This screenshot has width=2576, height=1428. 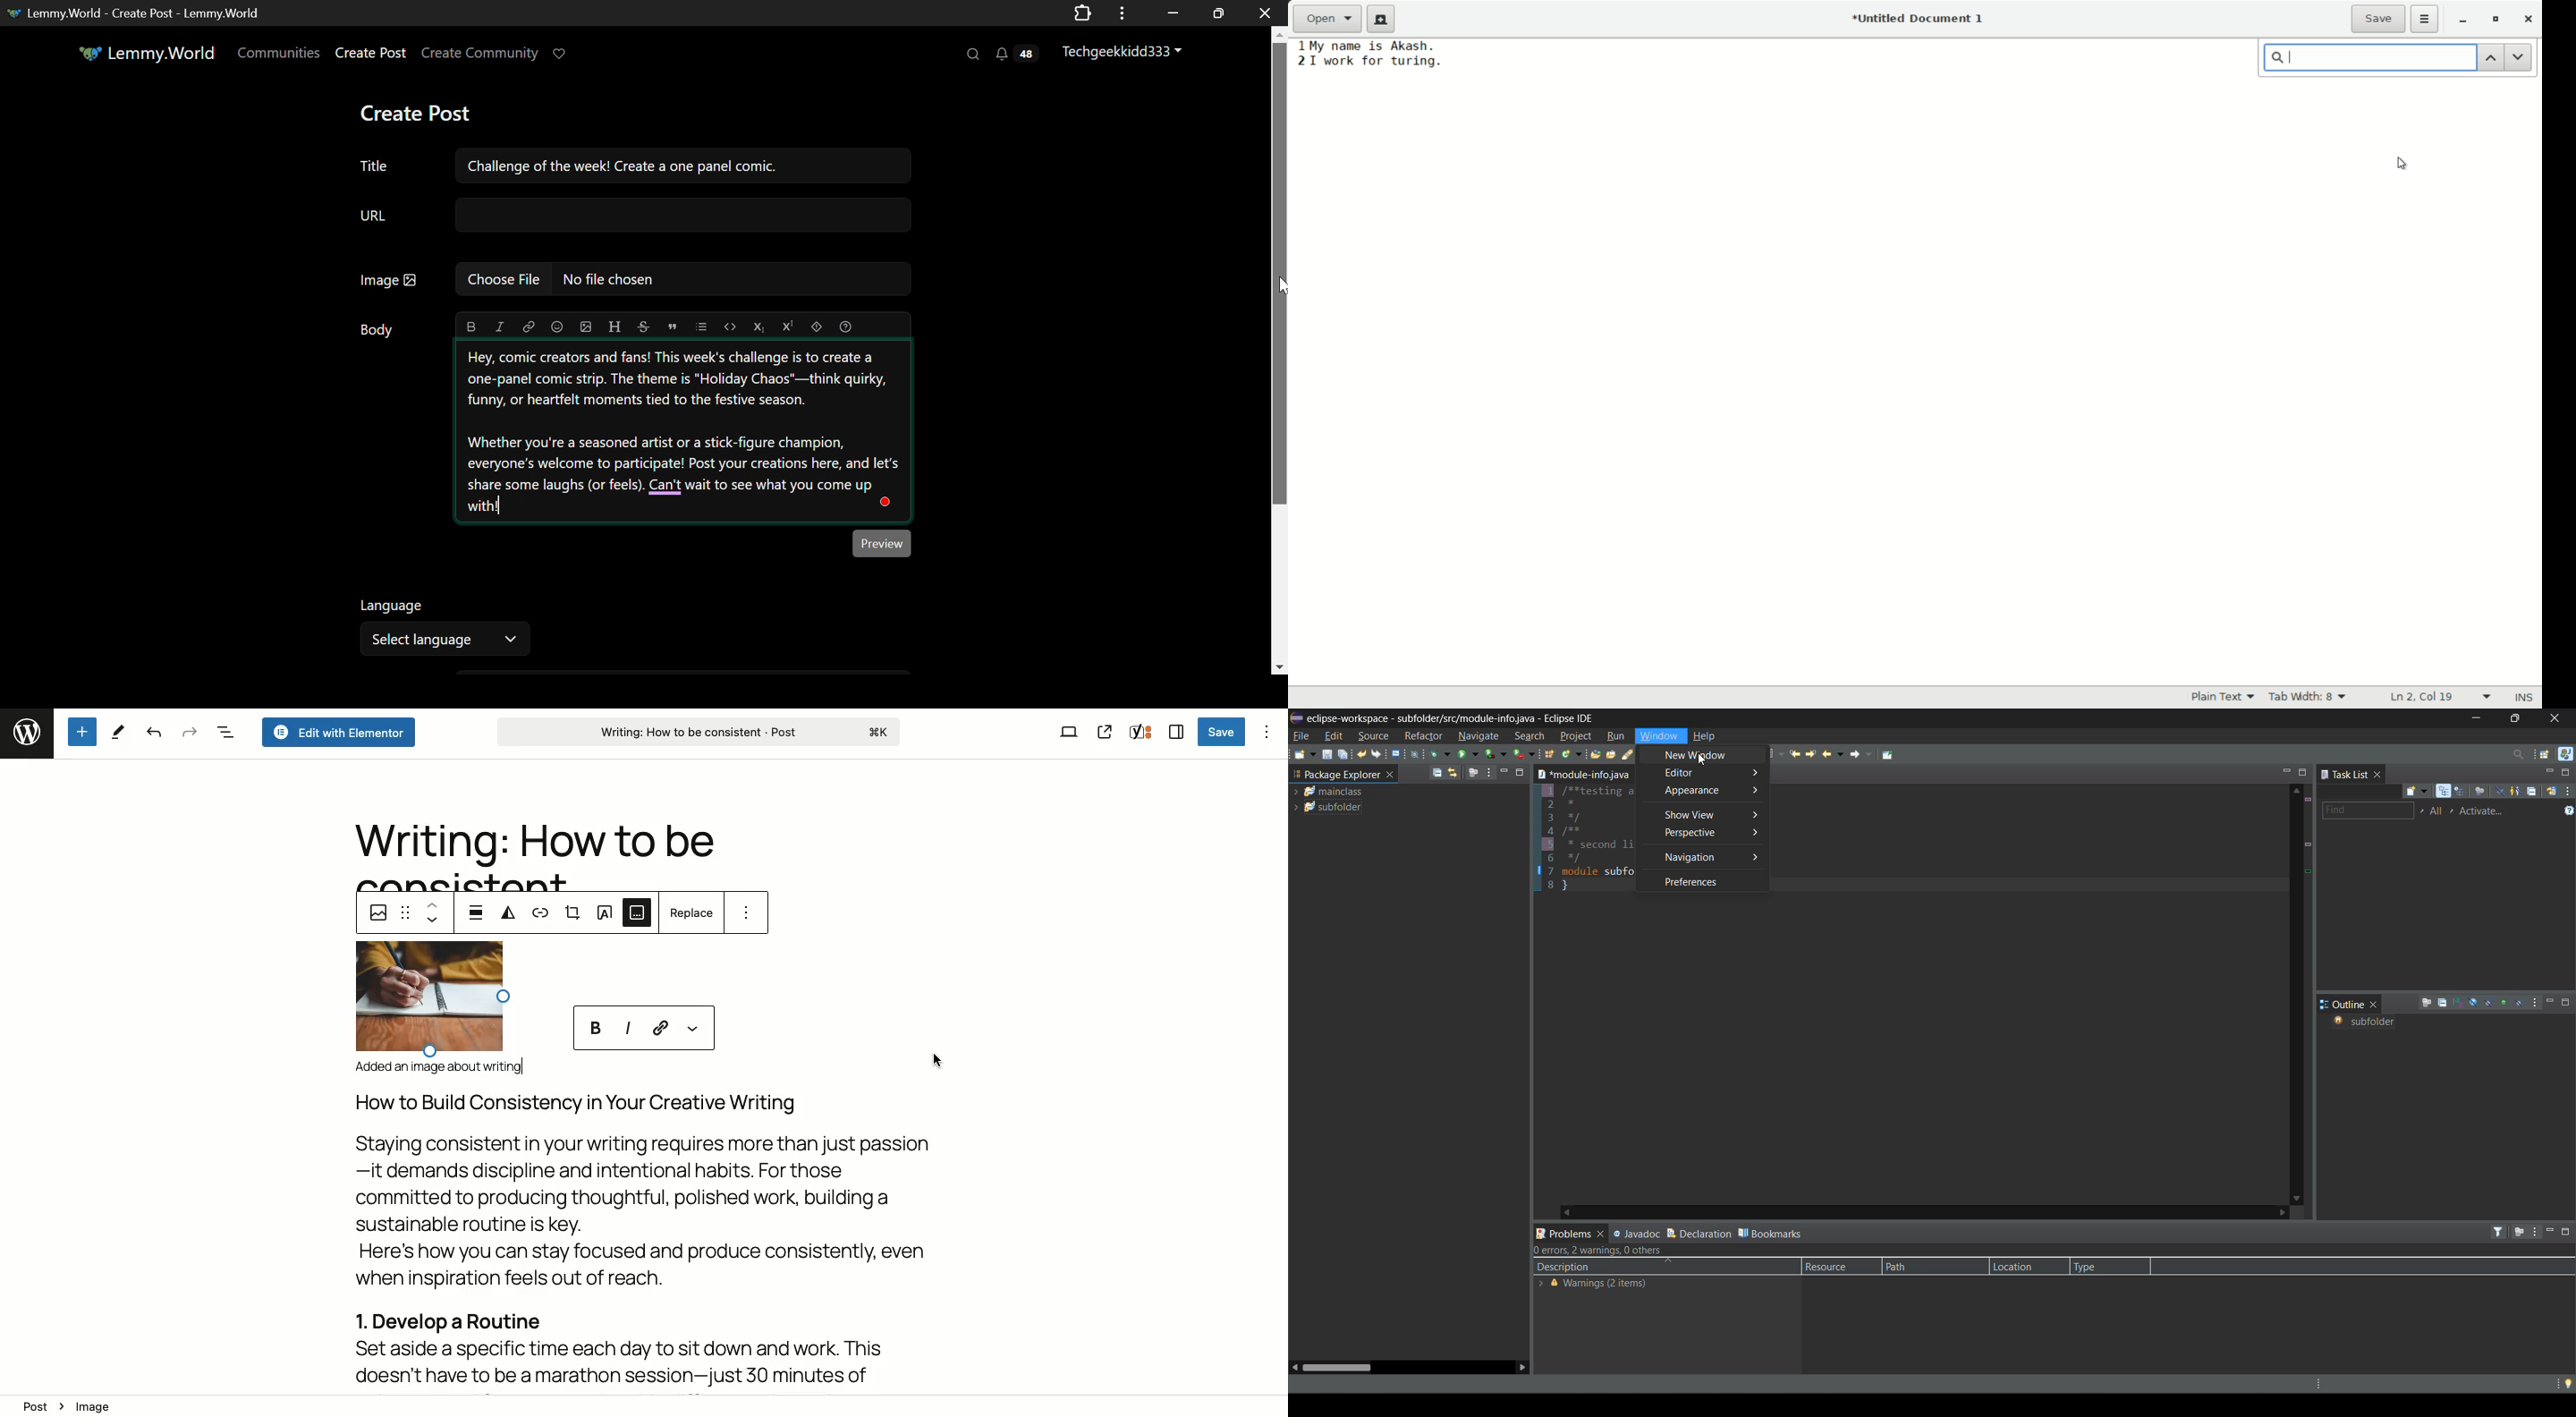 I want to click on appearance, so click(x=1713, y=792).